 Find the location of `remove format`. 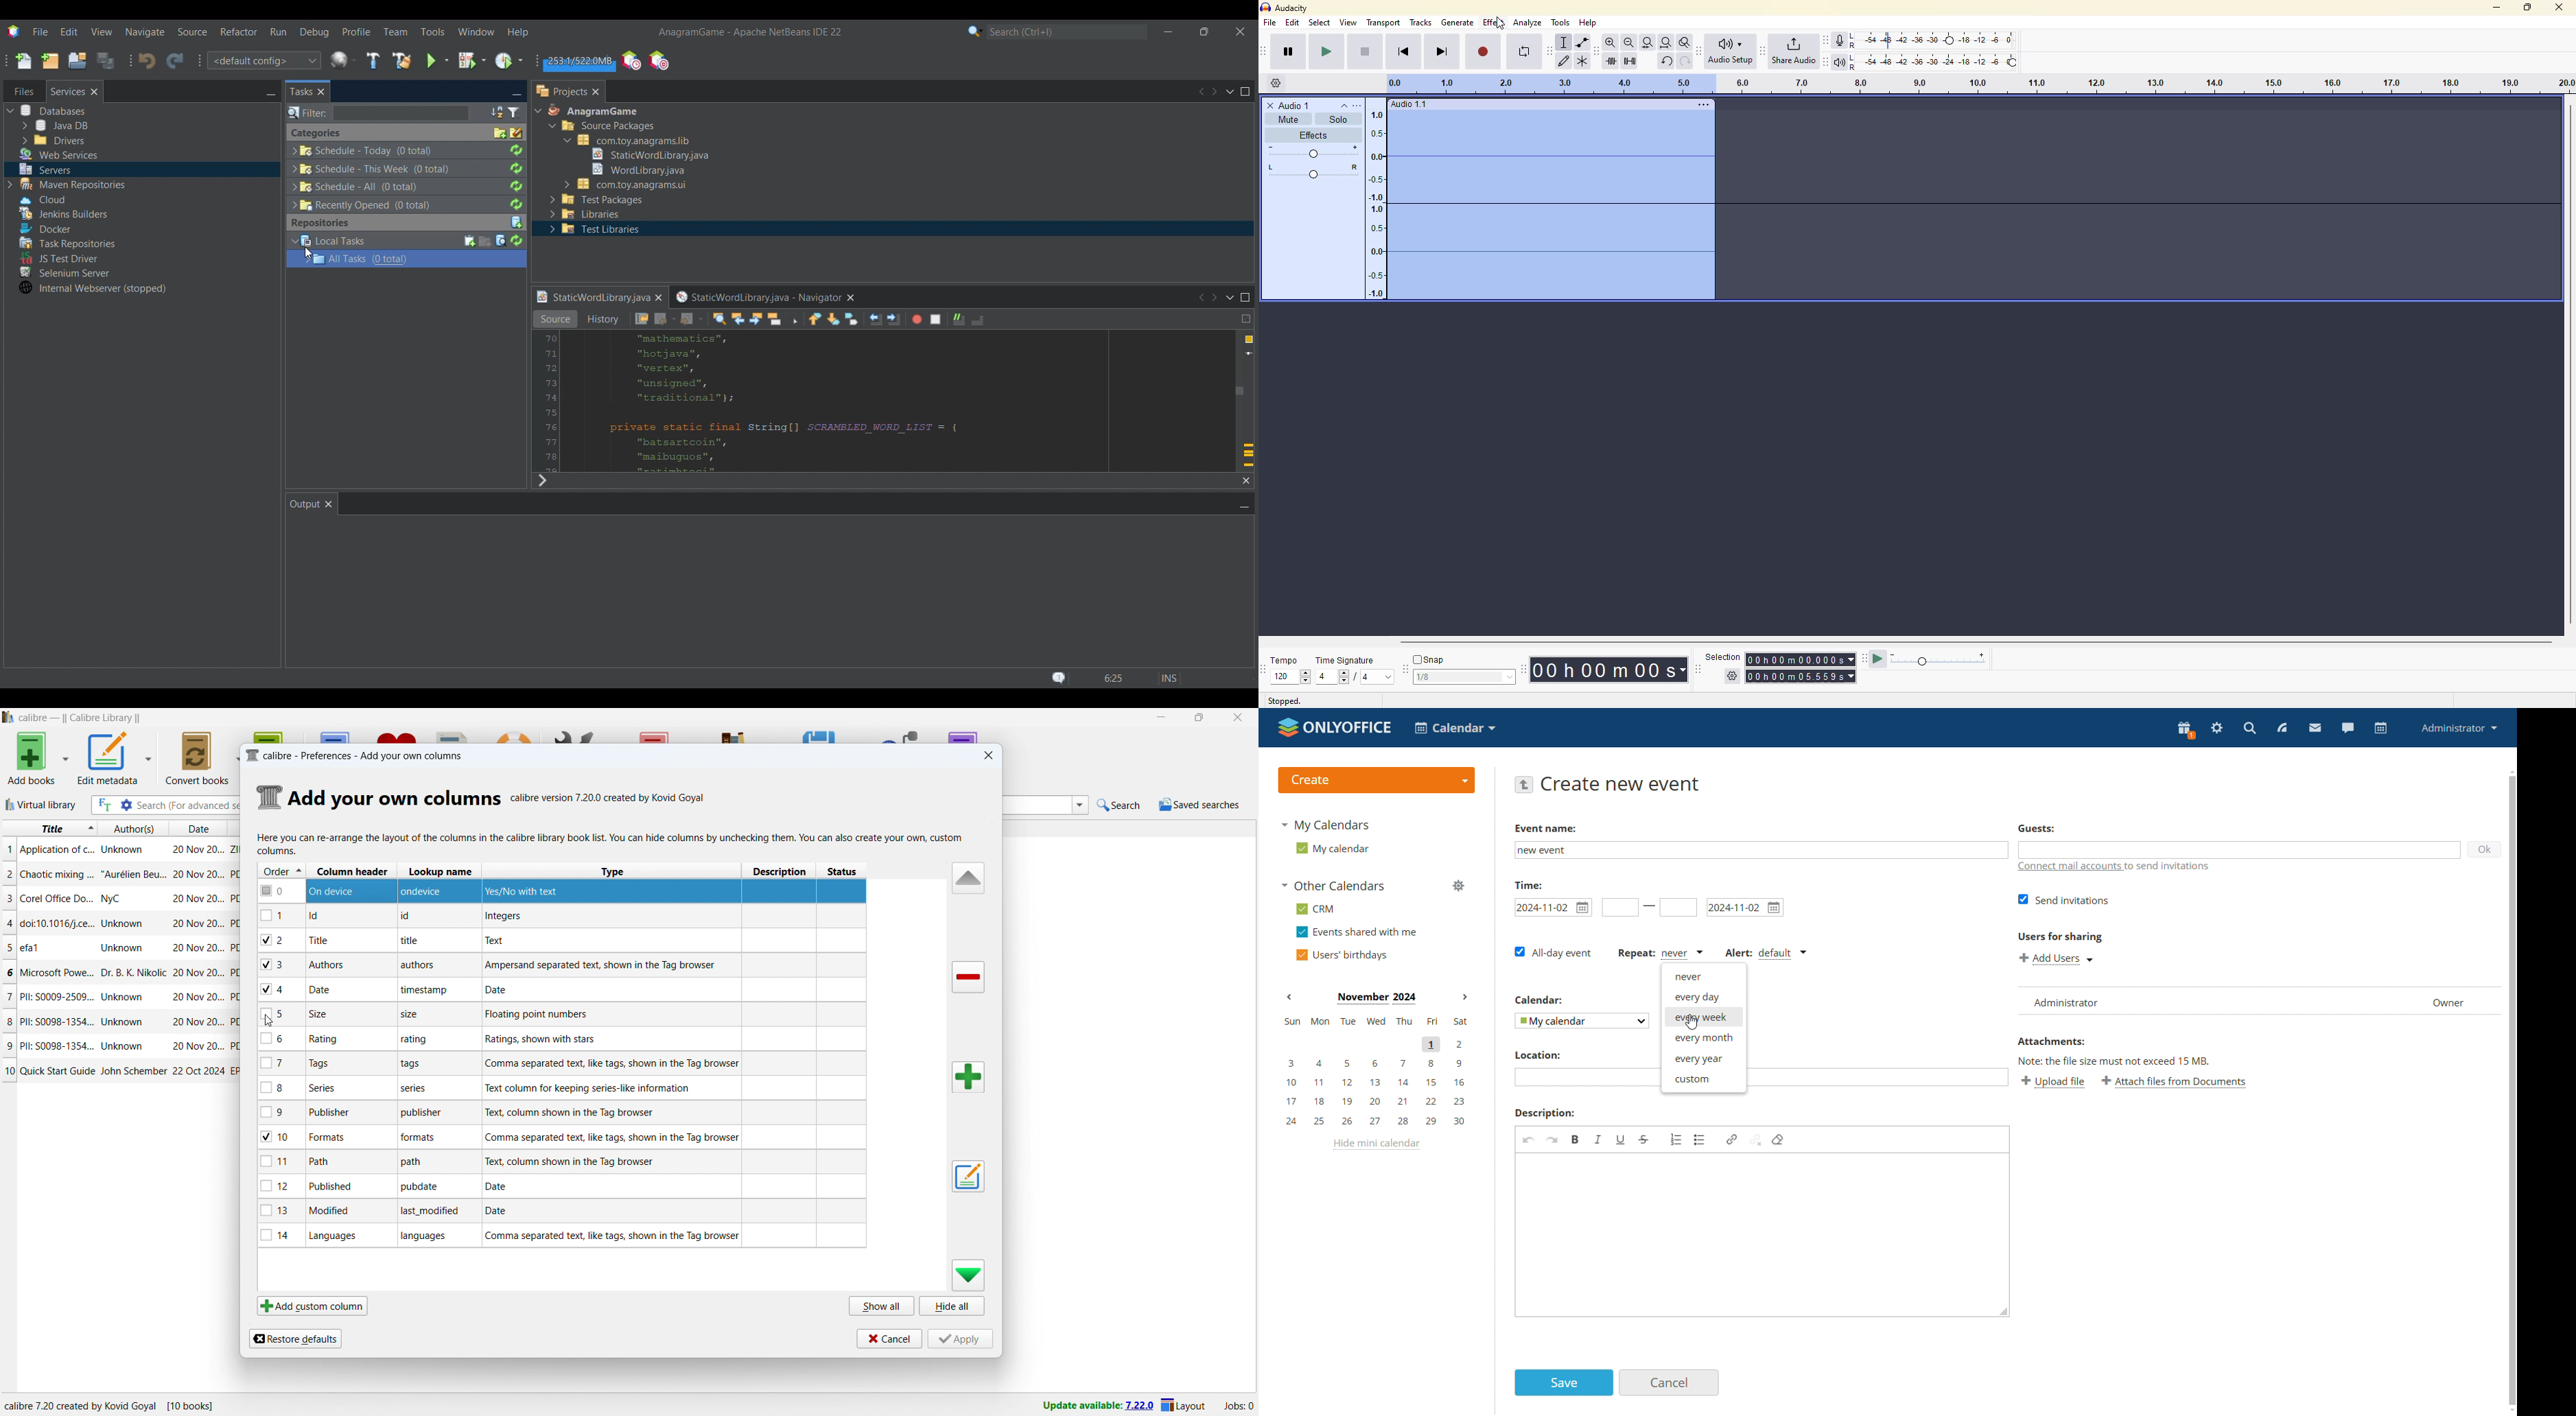

remove format is located at coordinates (1778, 1139).